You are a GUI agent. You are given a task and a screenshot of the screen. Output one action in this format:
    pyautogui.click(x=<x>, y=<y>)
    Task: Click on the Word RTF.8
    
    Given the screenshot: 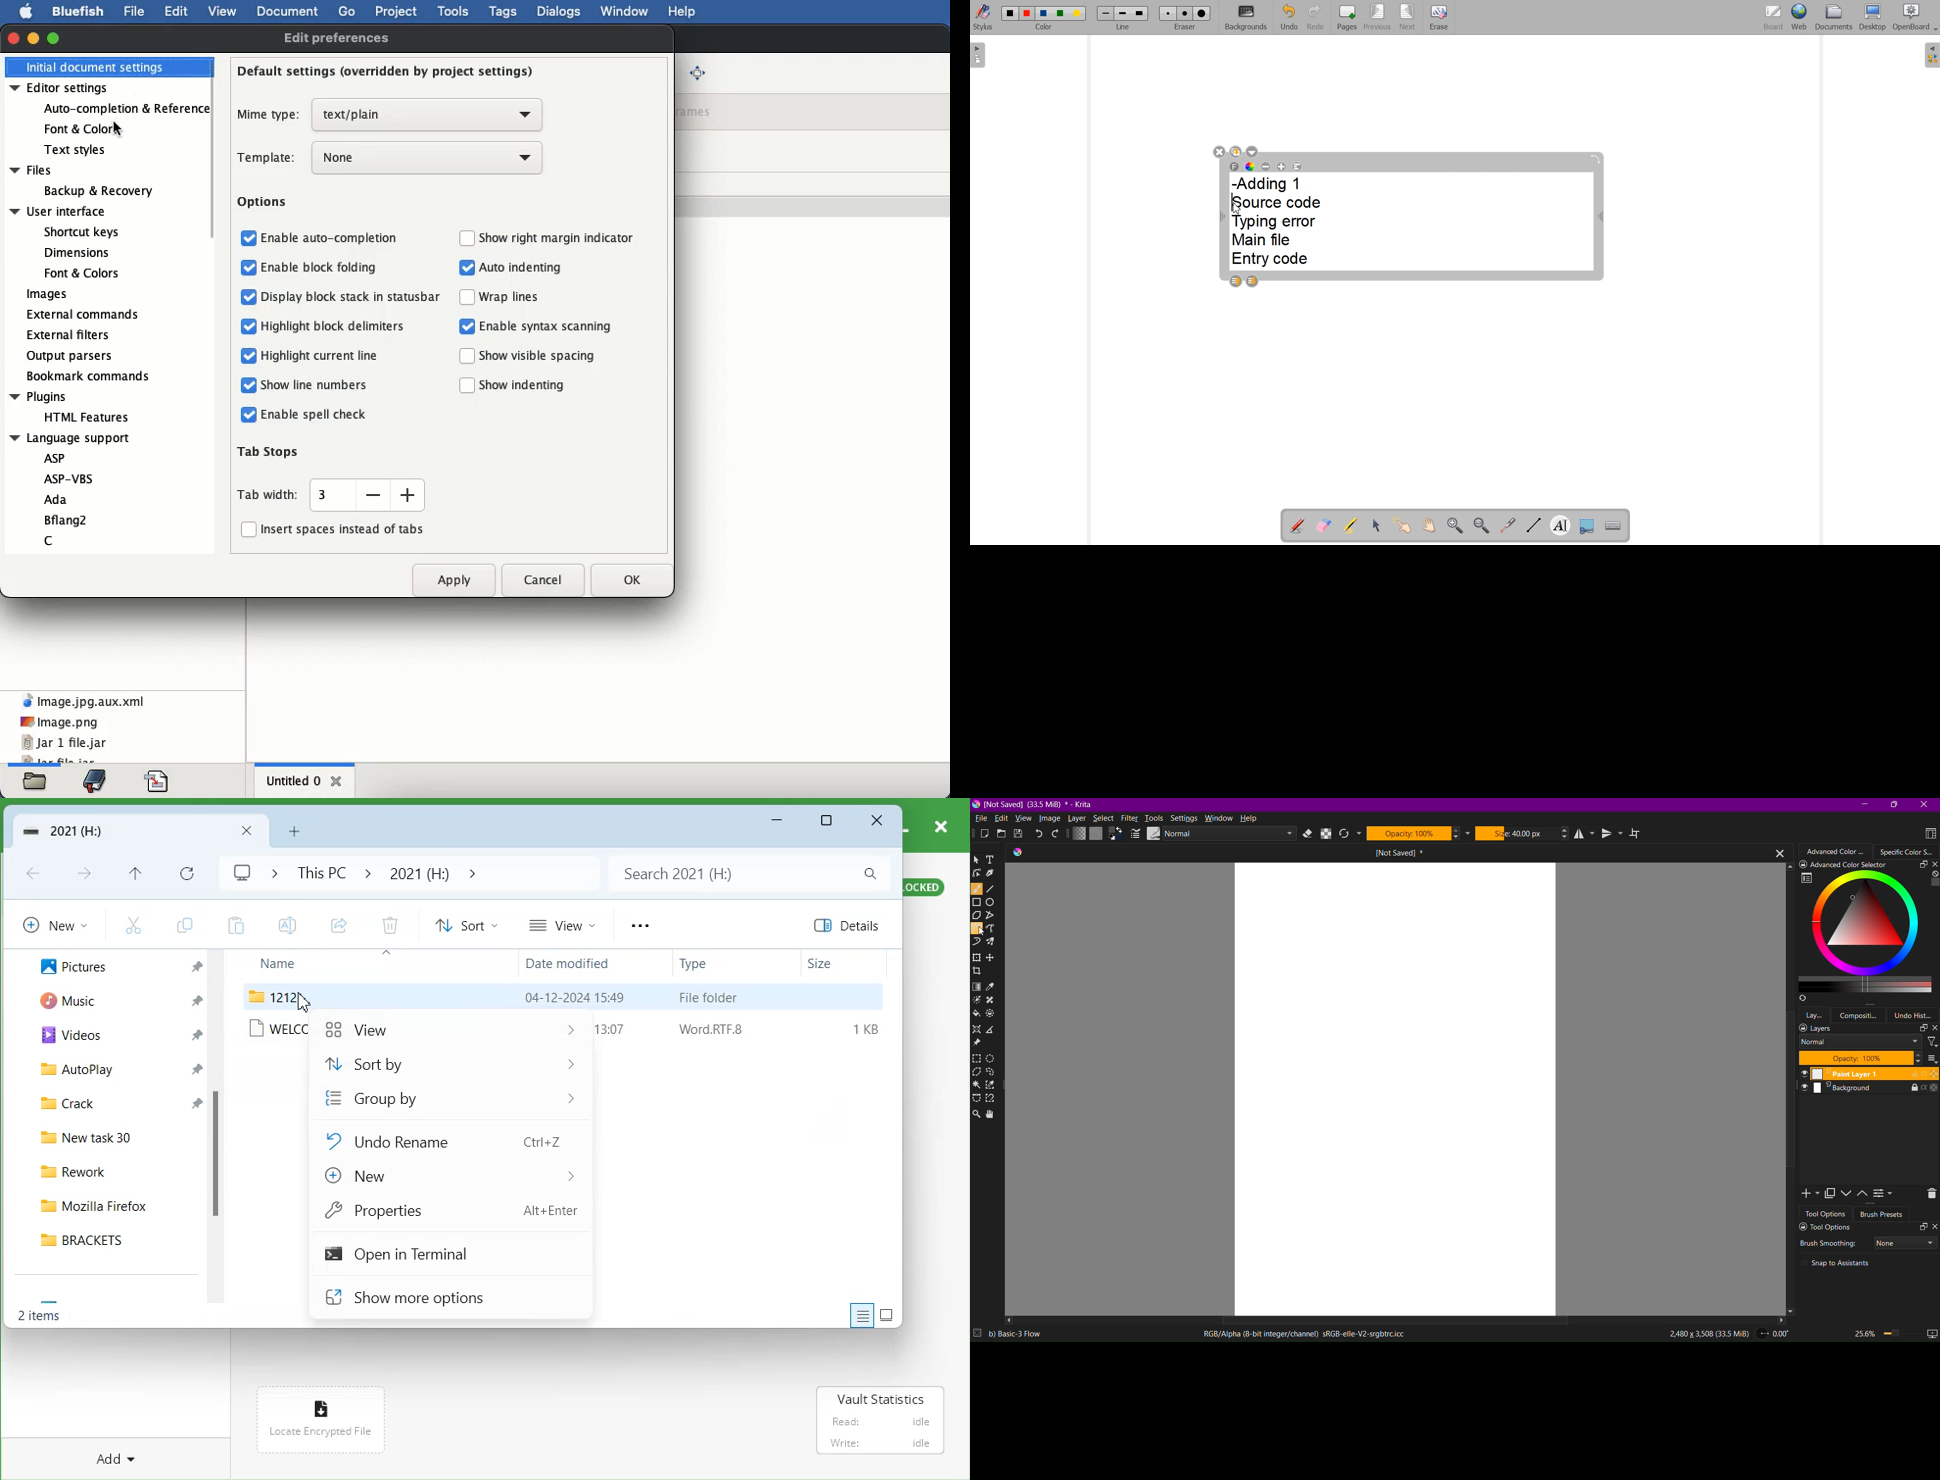 What is the action you would take?
    pyautogui.click(x=714, y=1031)
    